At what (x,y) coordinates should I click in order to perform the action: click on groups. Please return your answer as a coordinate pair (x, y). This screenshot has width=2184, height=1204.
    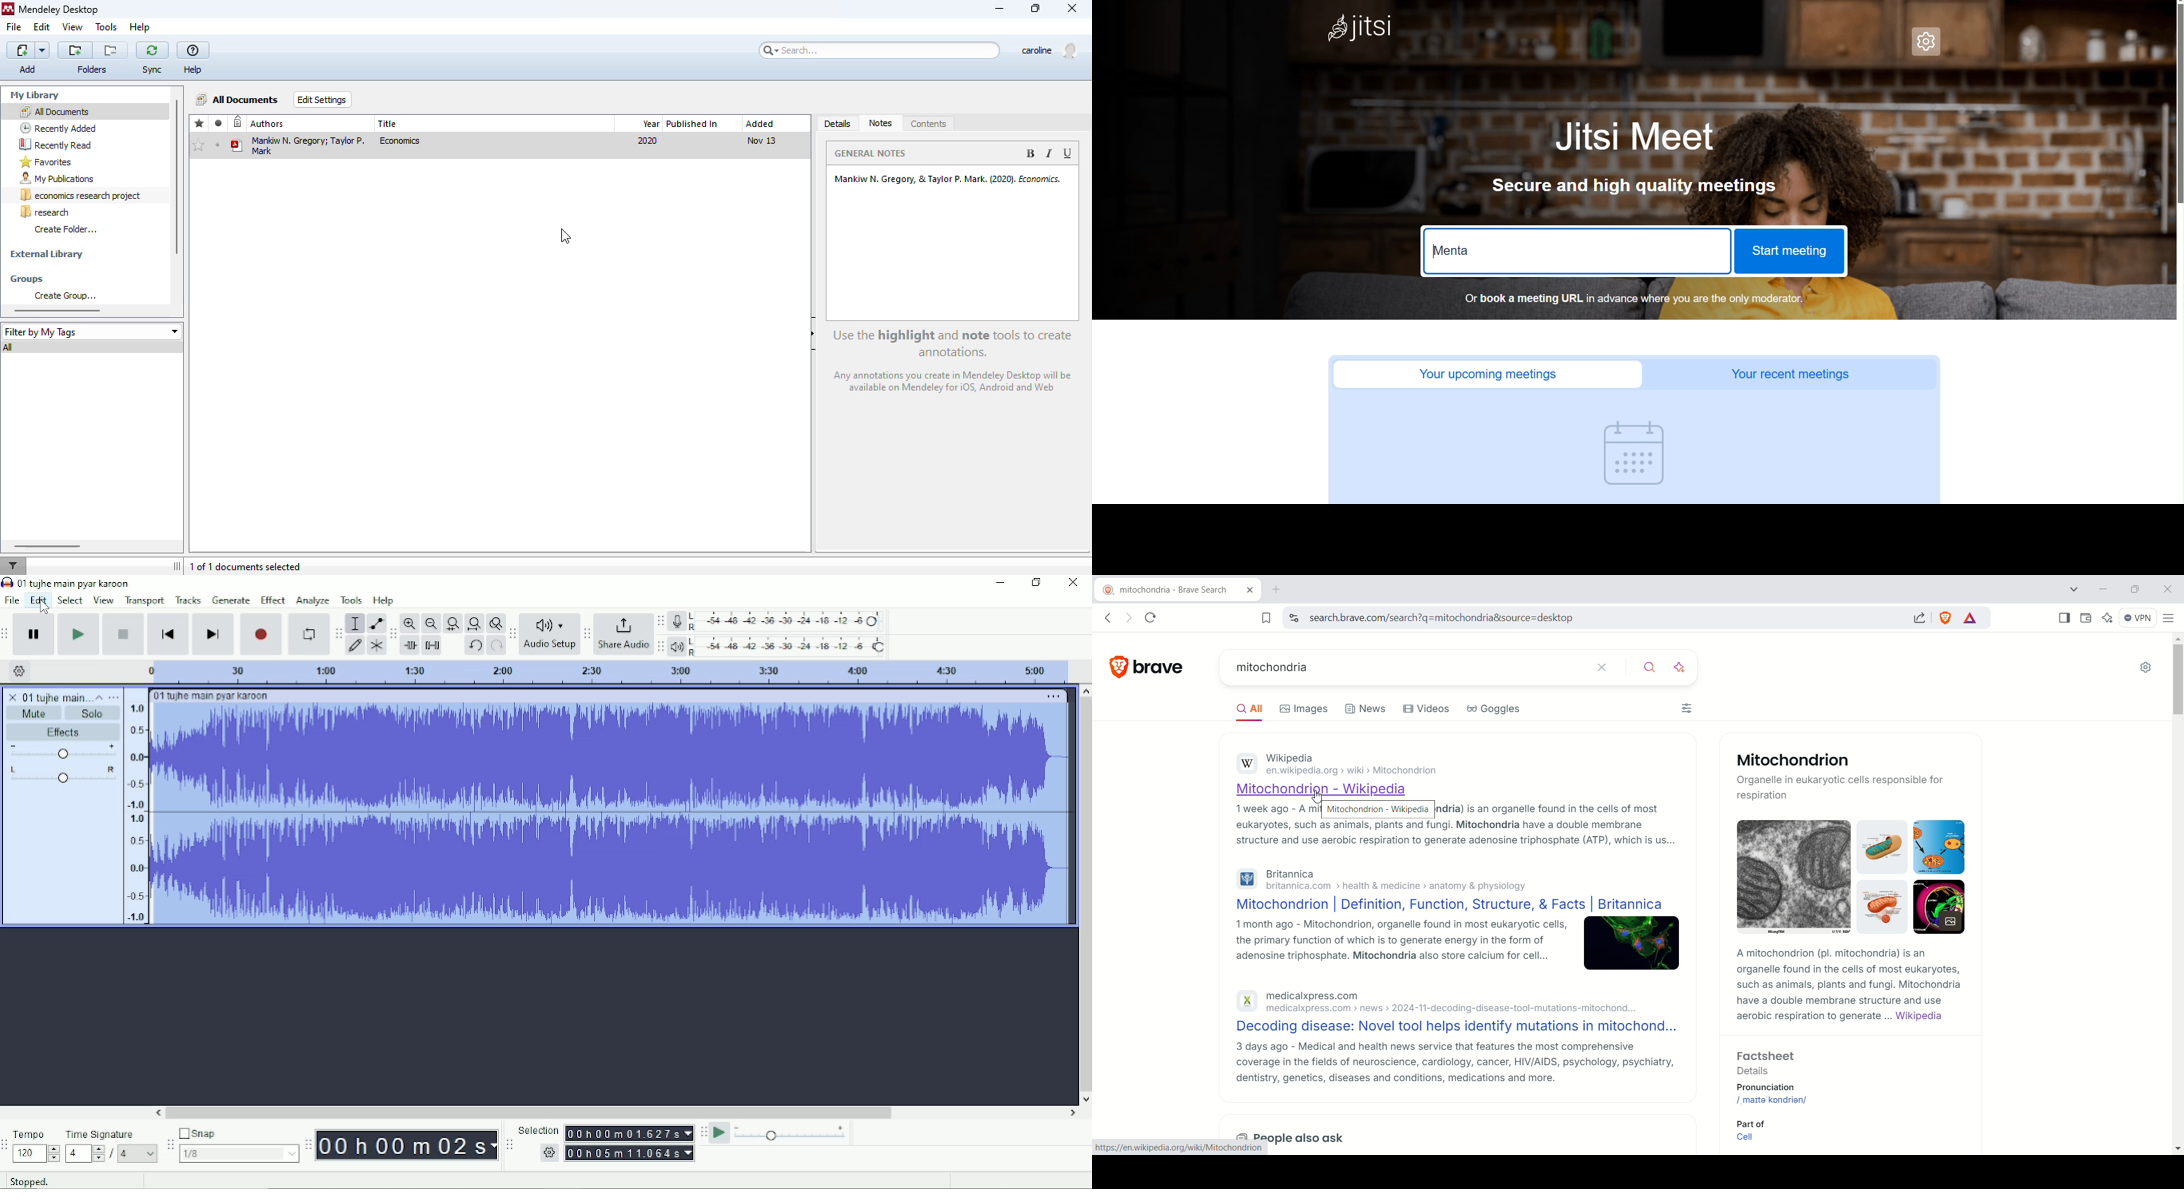
    Looking at the image, I should click on (29, 279).